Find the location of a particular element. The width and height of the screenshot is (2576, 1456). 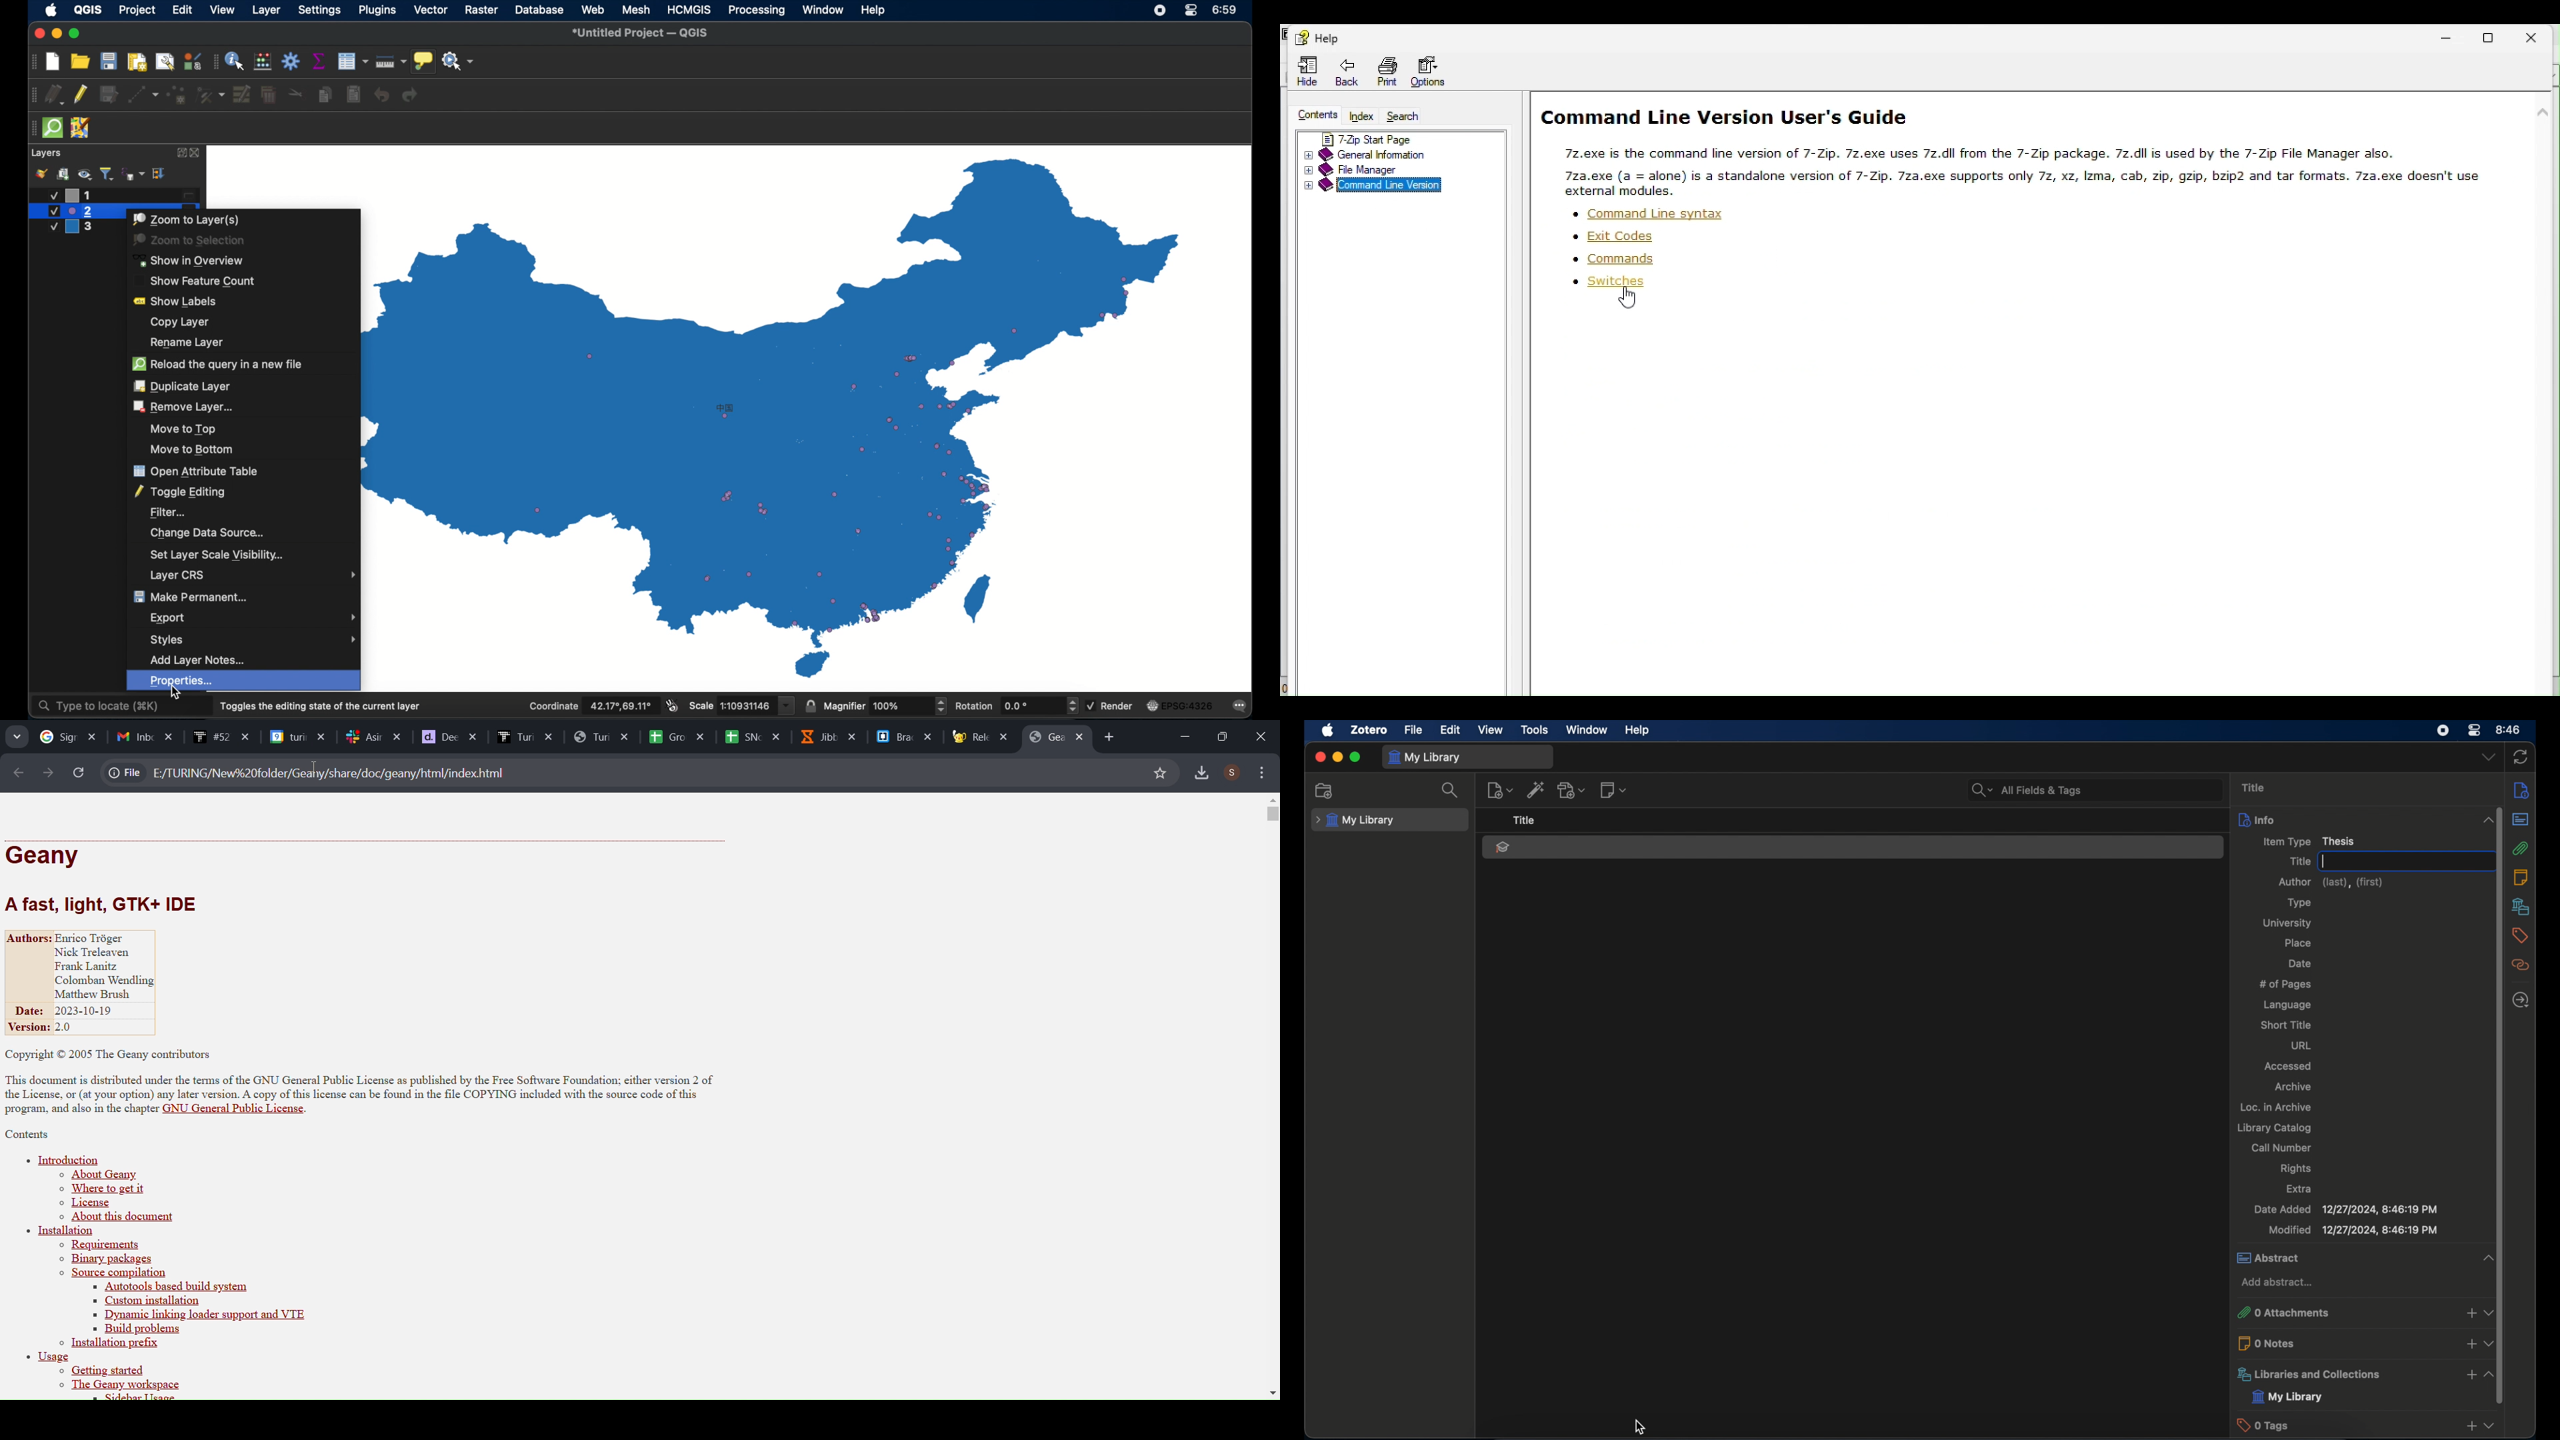

dropdown is located at coordinates (2489, 758).